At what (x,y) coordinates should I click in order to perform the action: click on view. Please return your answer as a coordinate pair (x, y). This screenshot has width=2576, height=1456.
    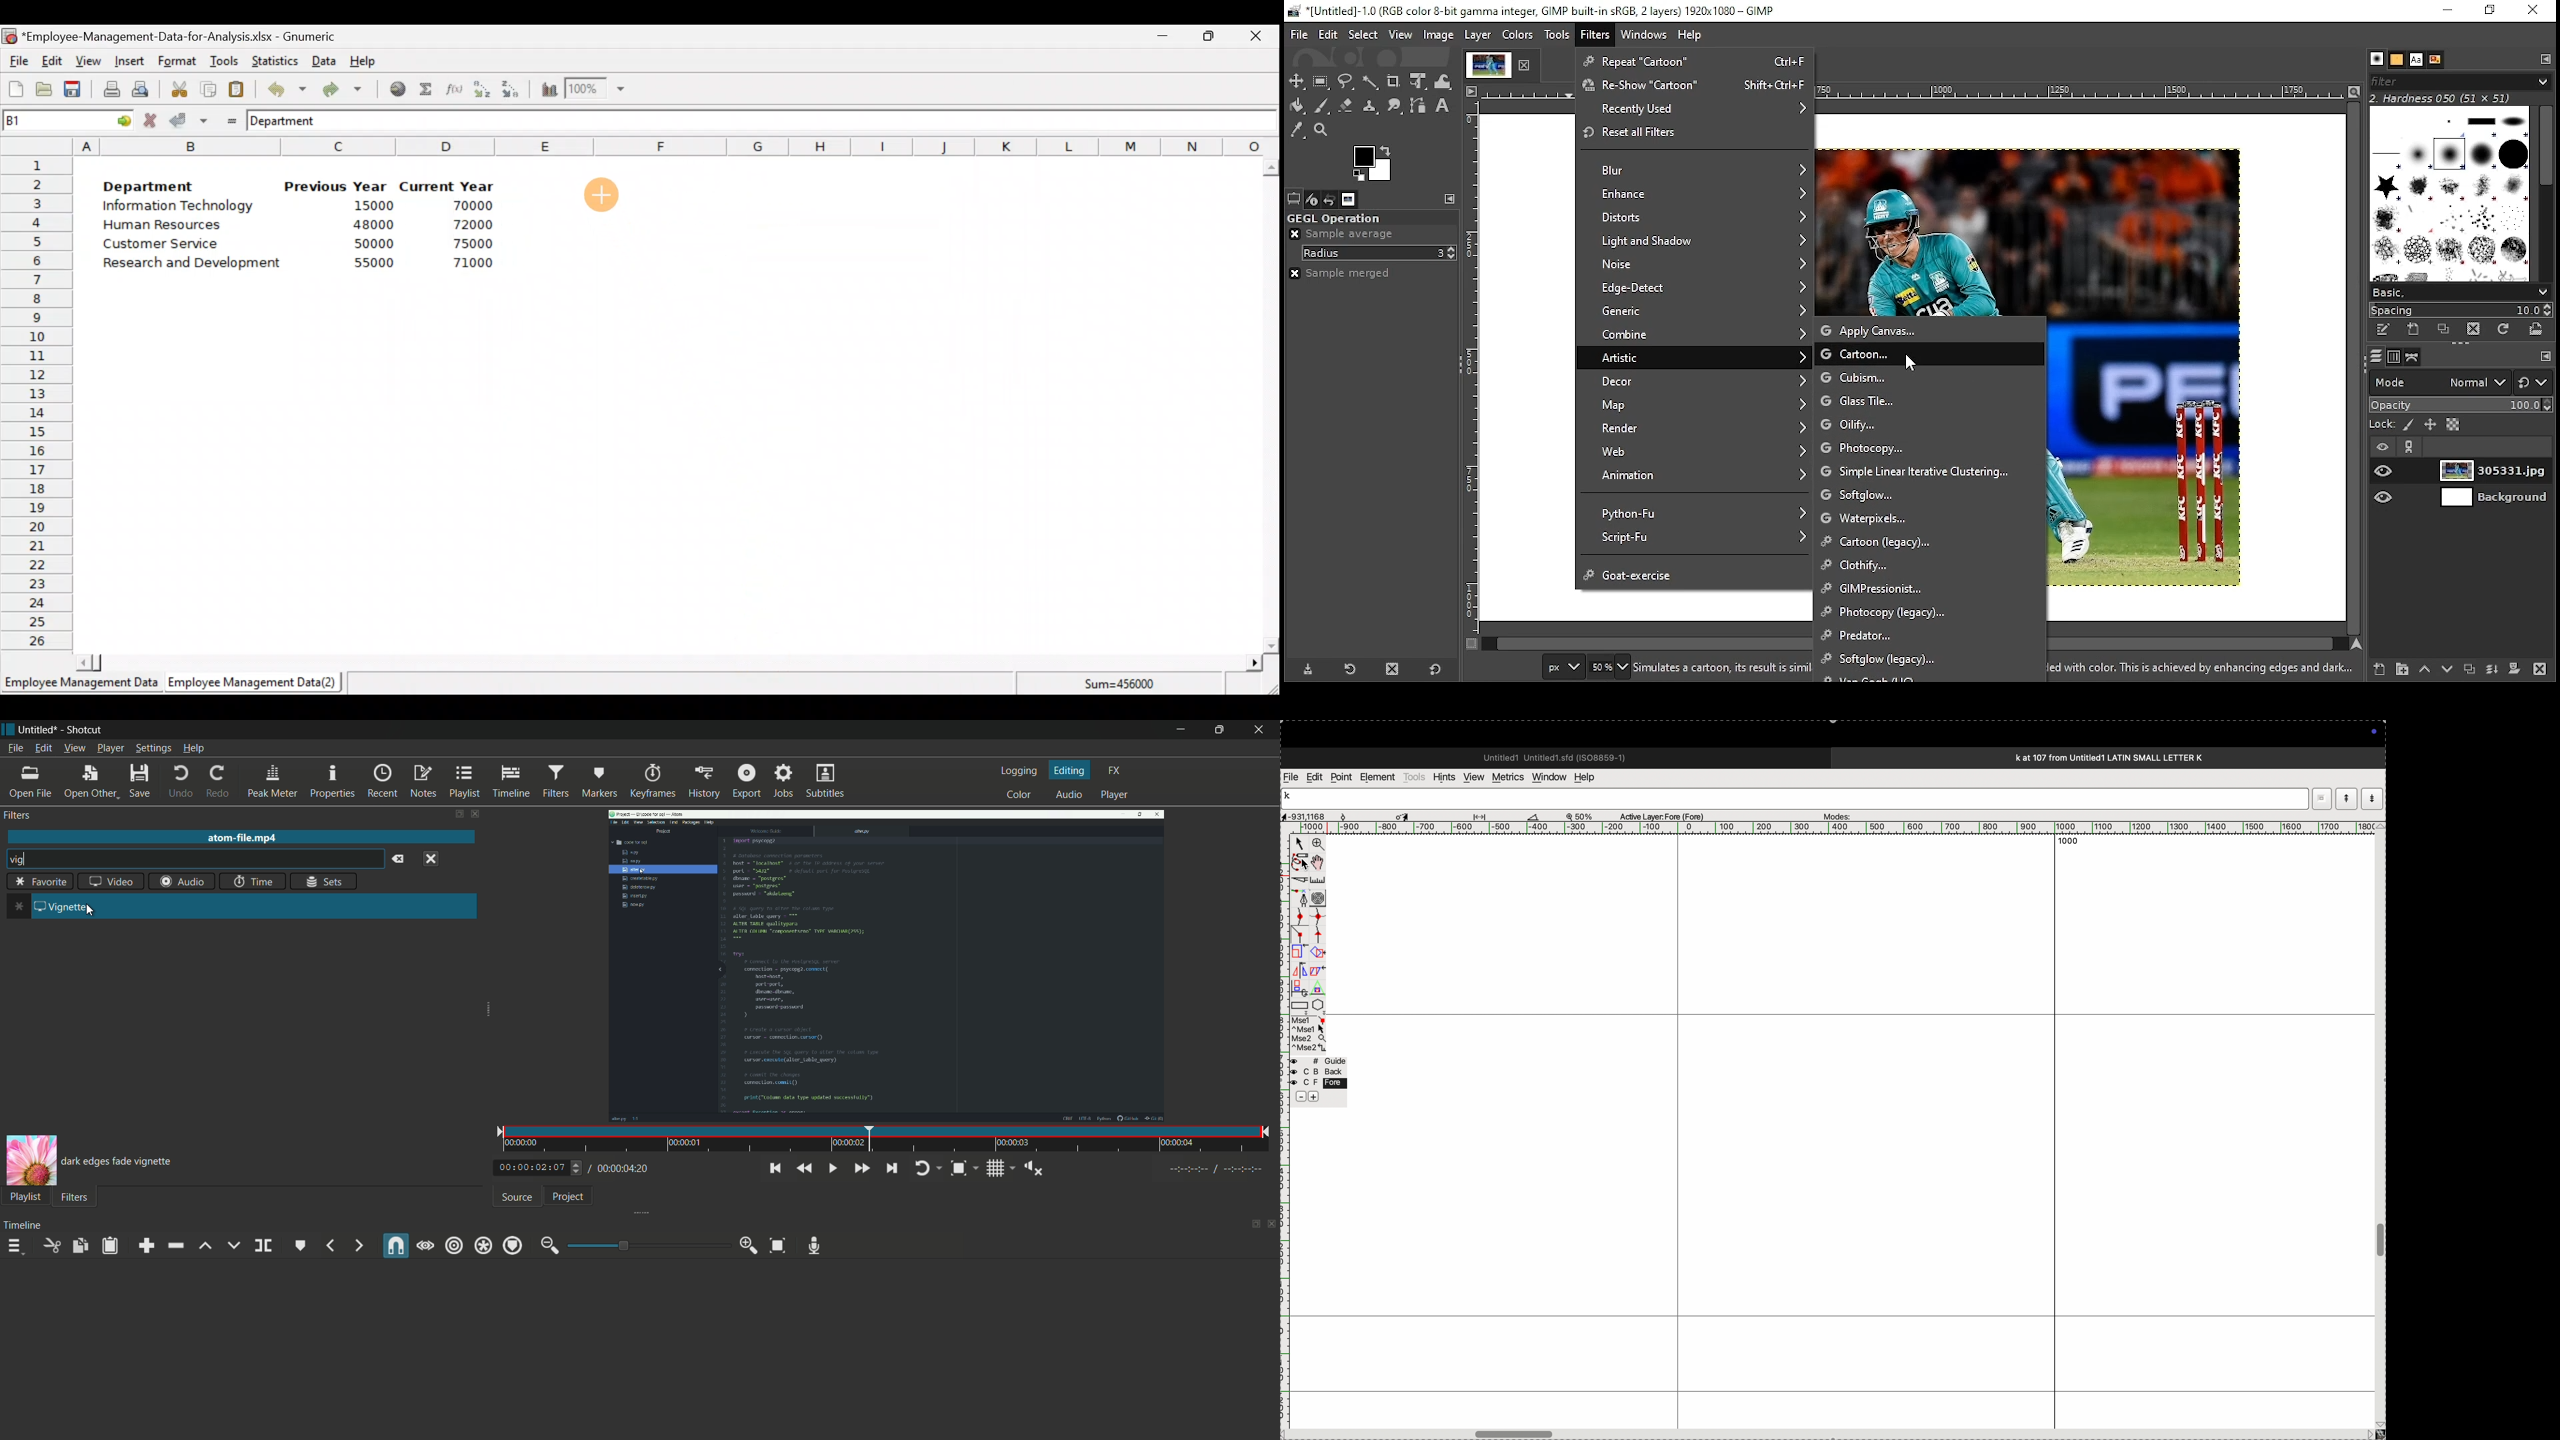
    Looking at the image, I should click on (1471, 777).